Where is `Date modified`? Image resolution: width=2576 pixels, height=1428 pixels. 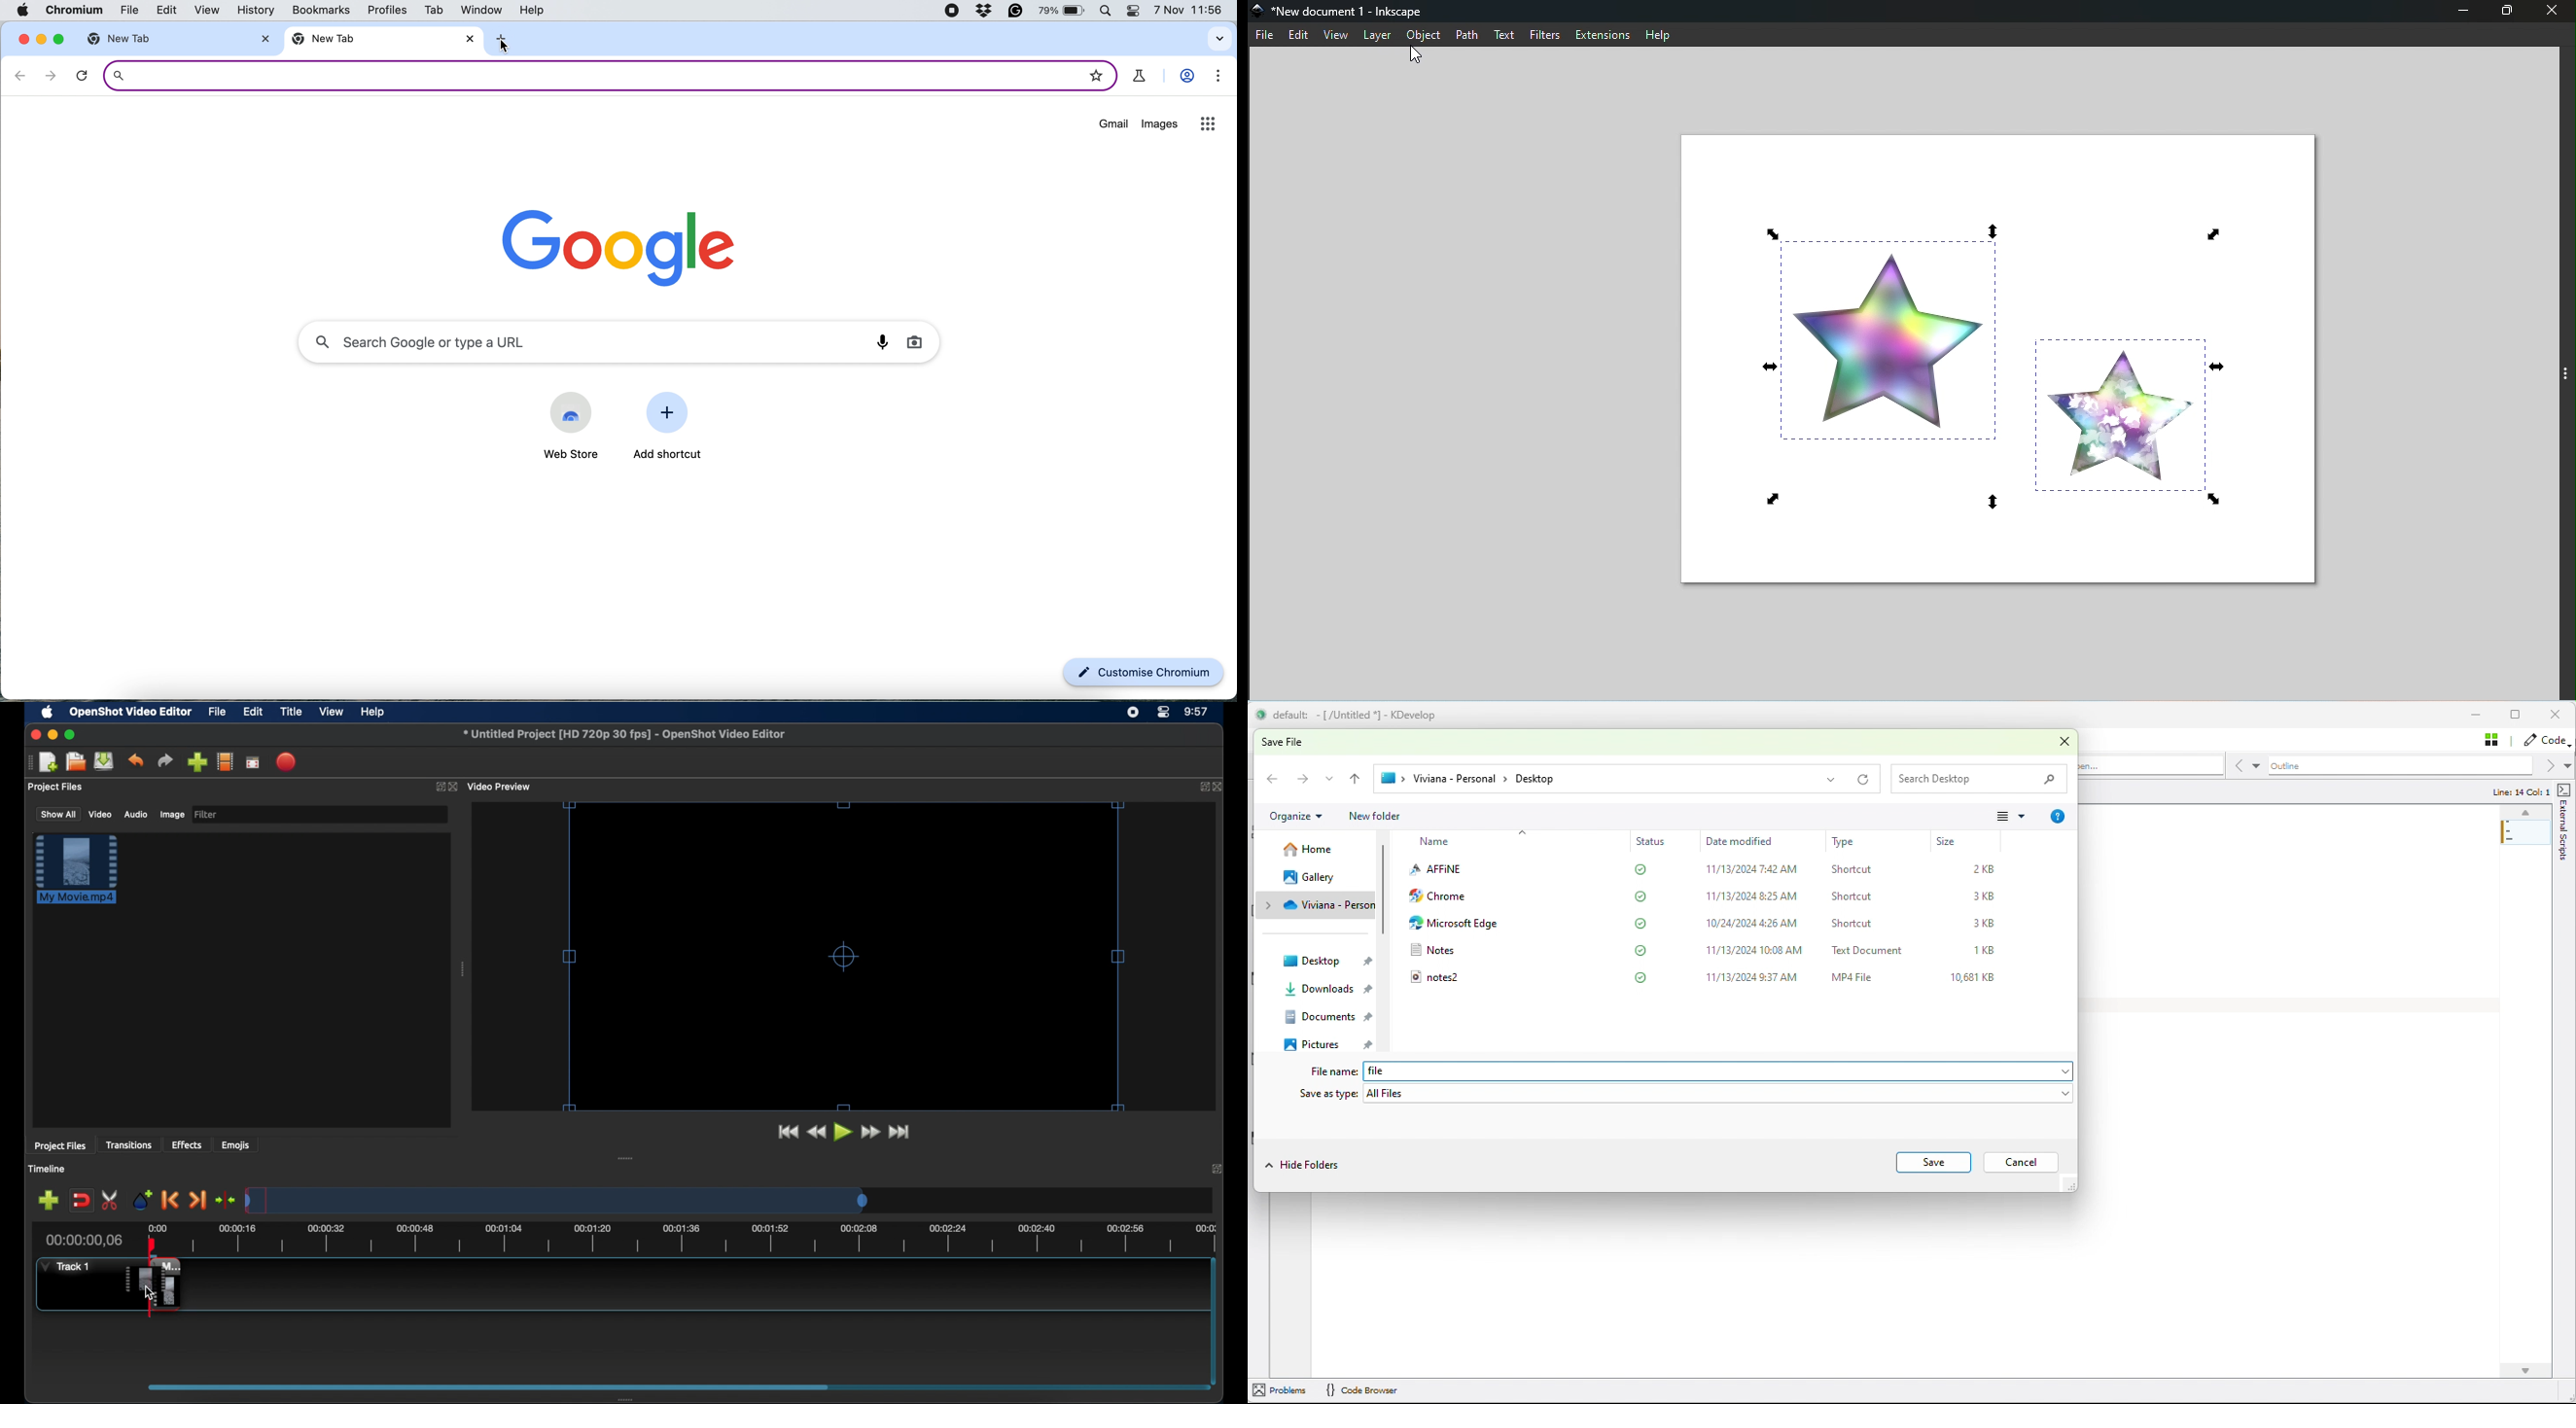
Date modified is located at coordinates (1747, 842).